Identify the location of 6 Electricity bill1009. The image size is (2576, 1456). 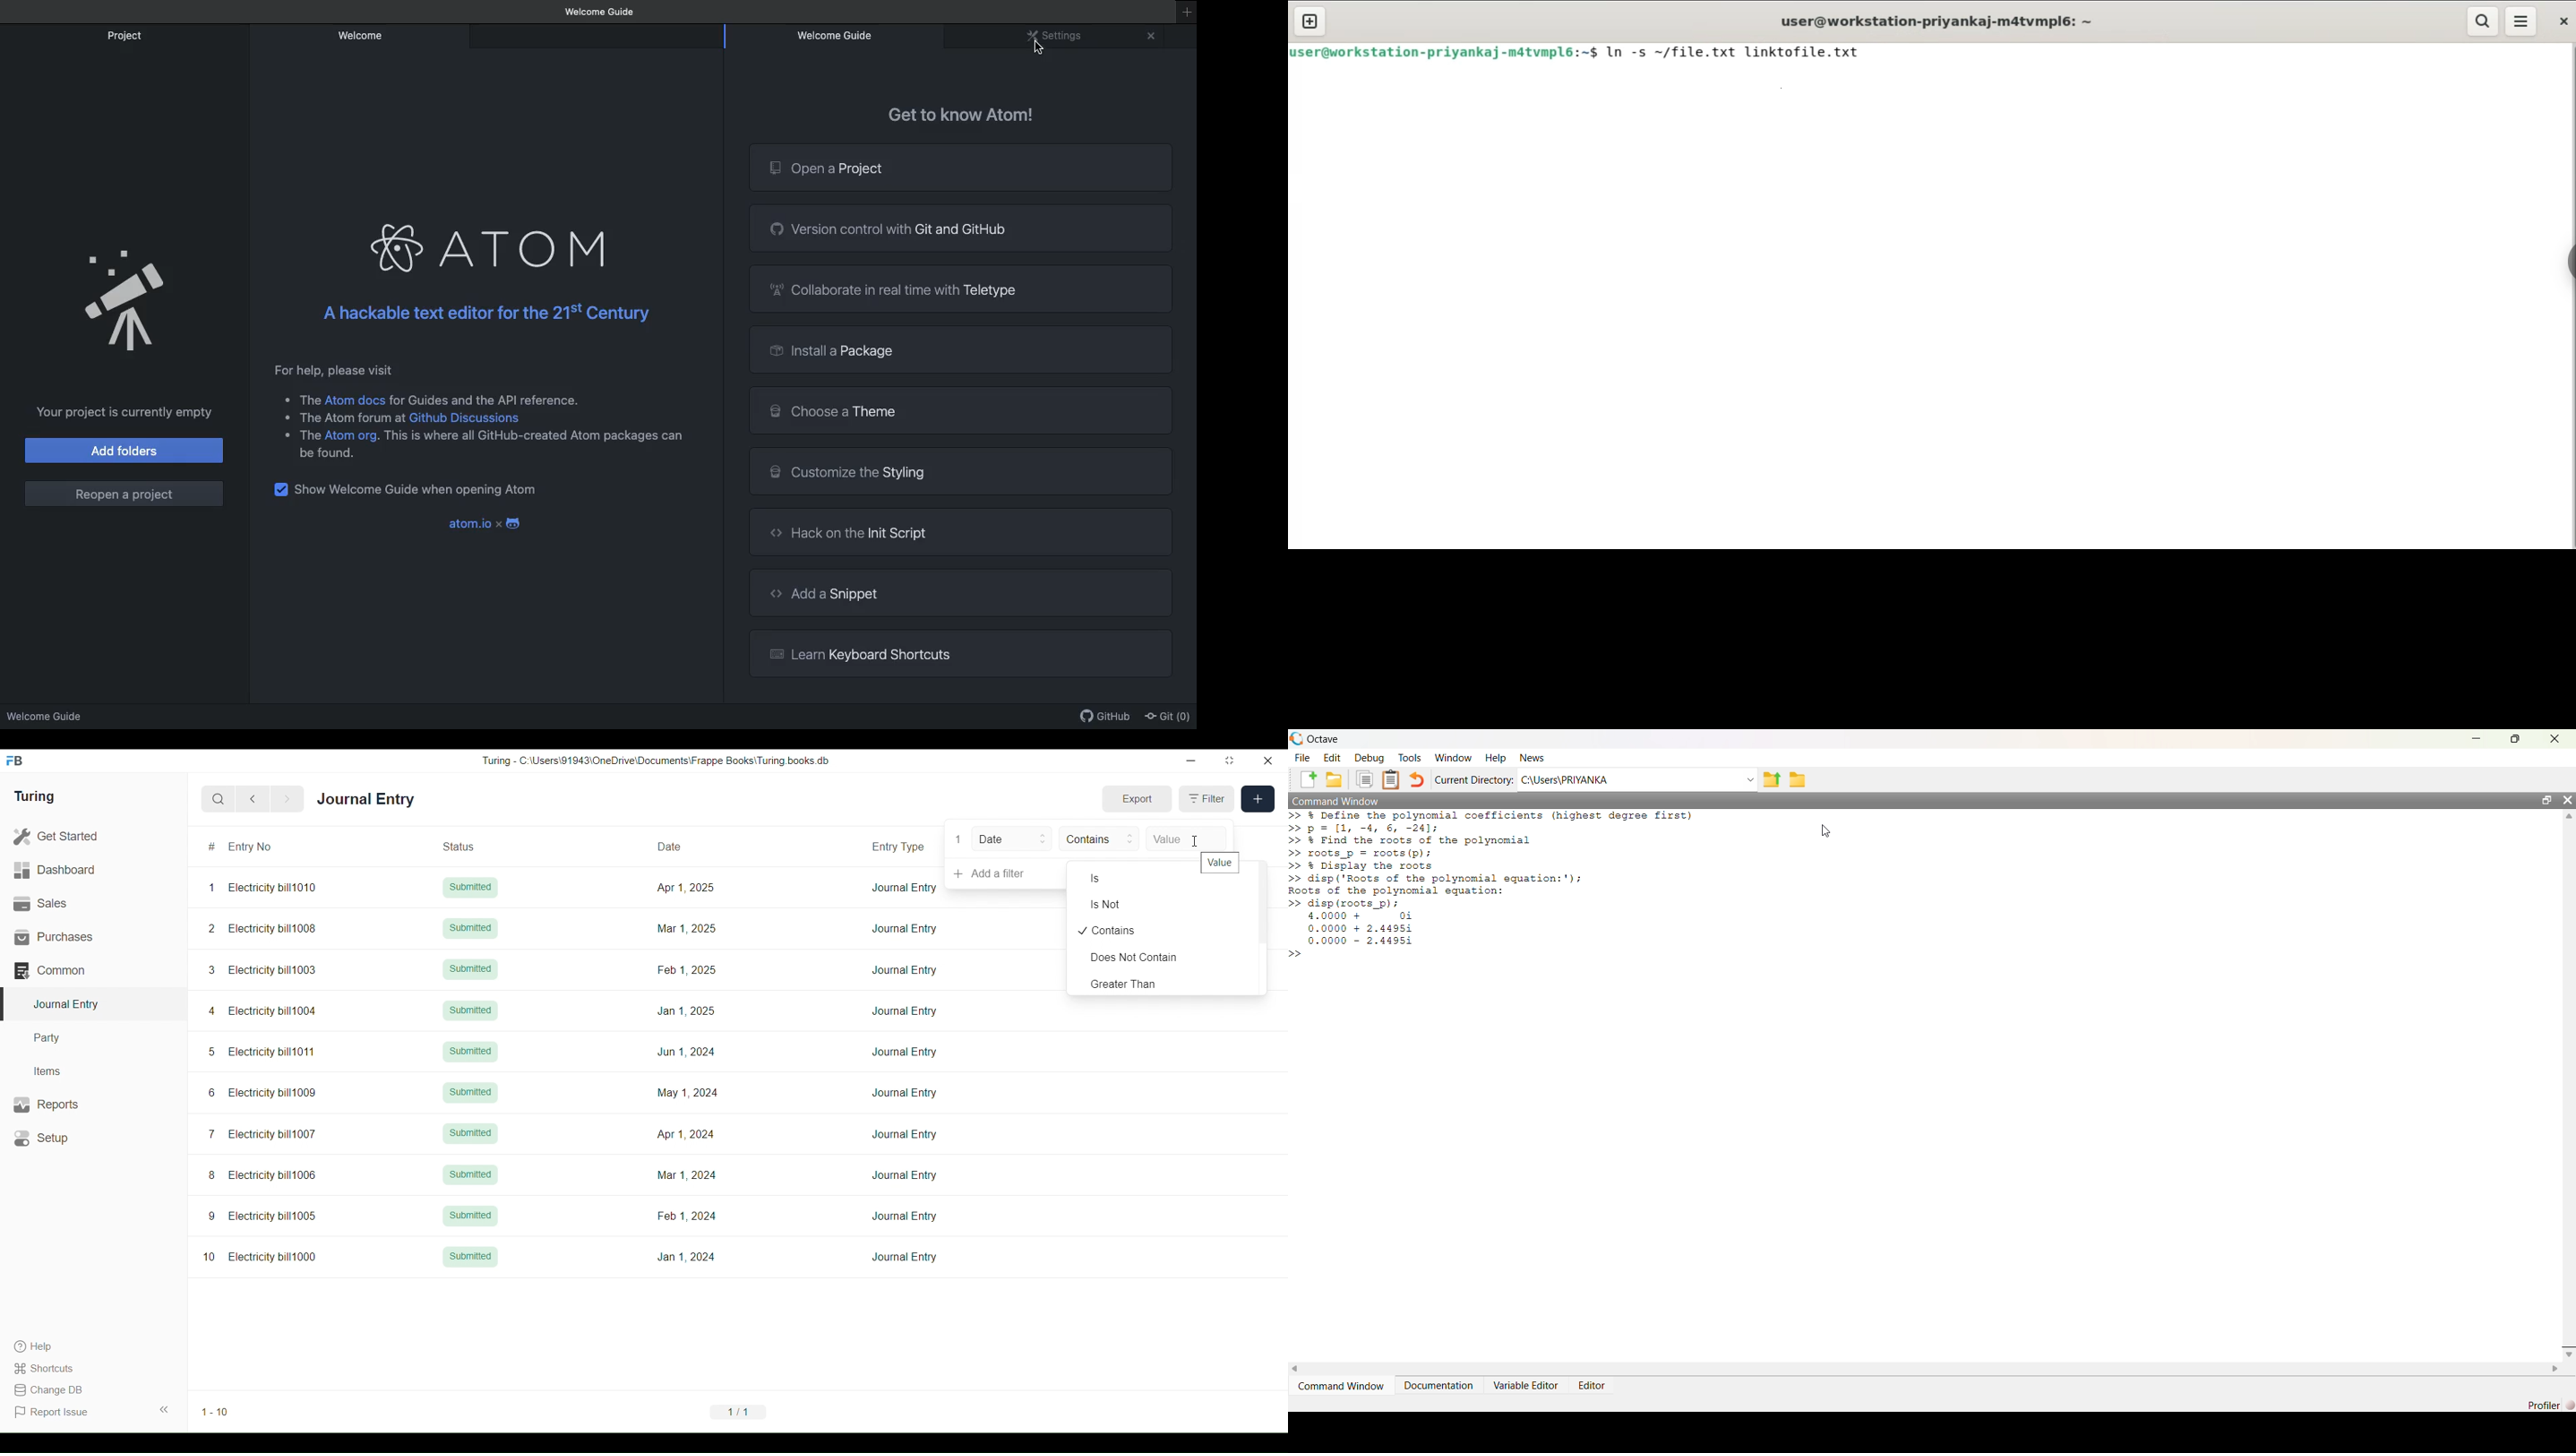
(262, 1093).